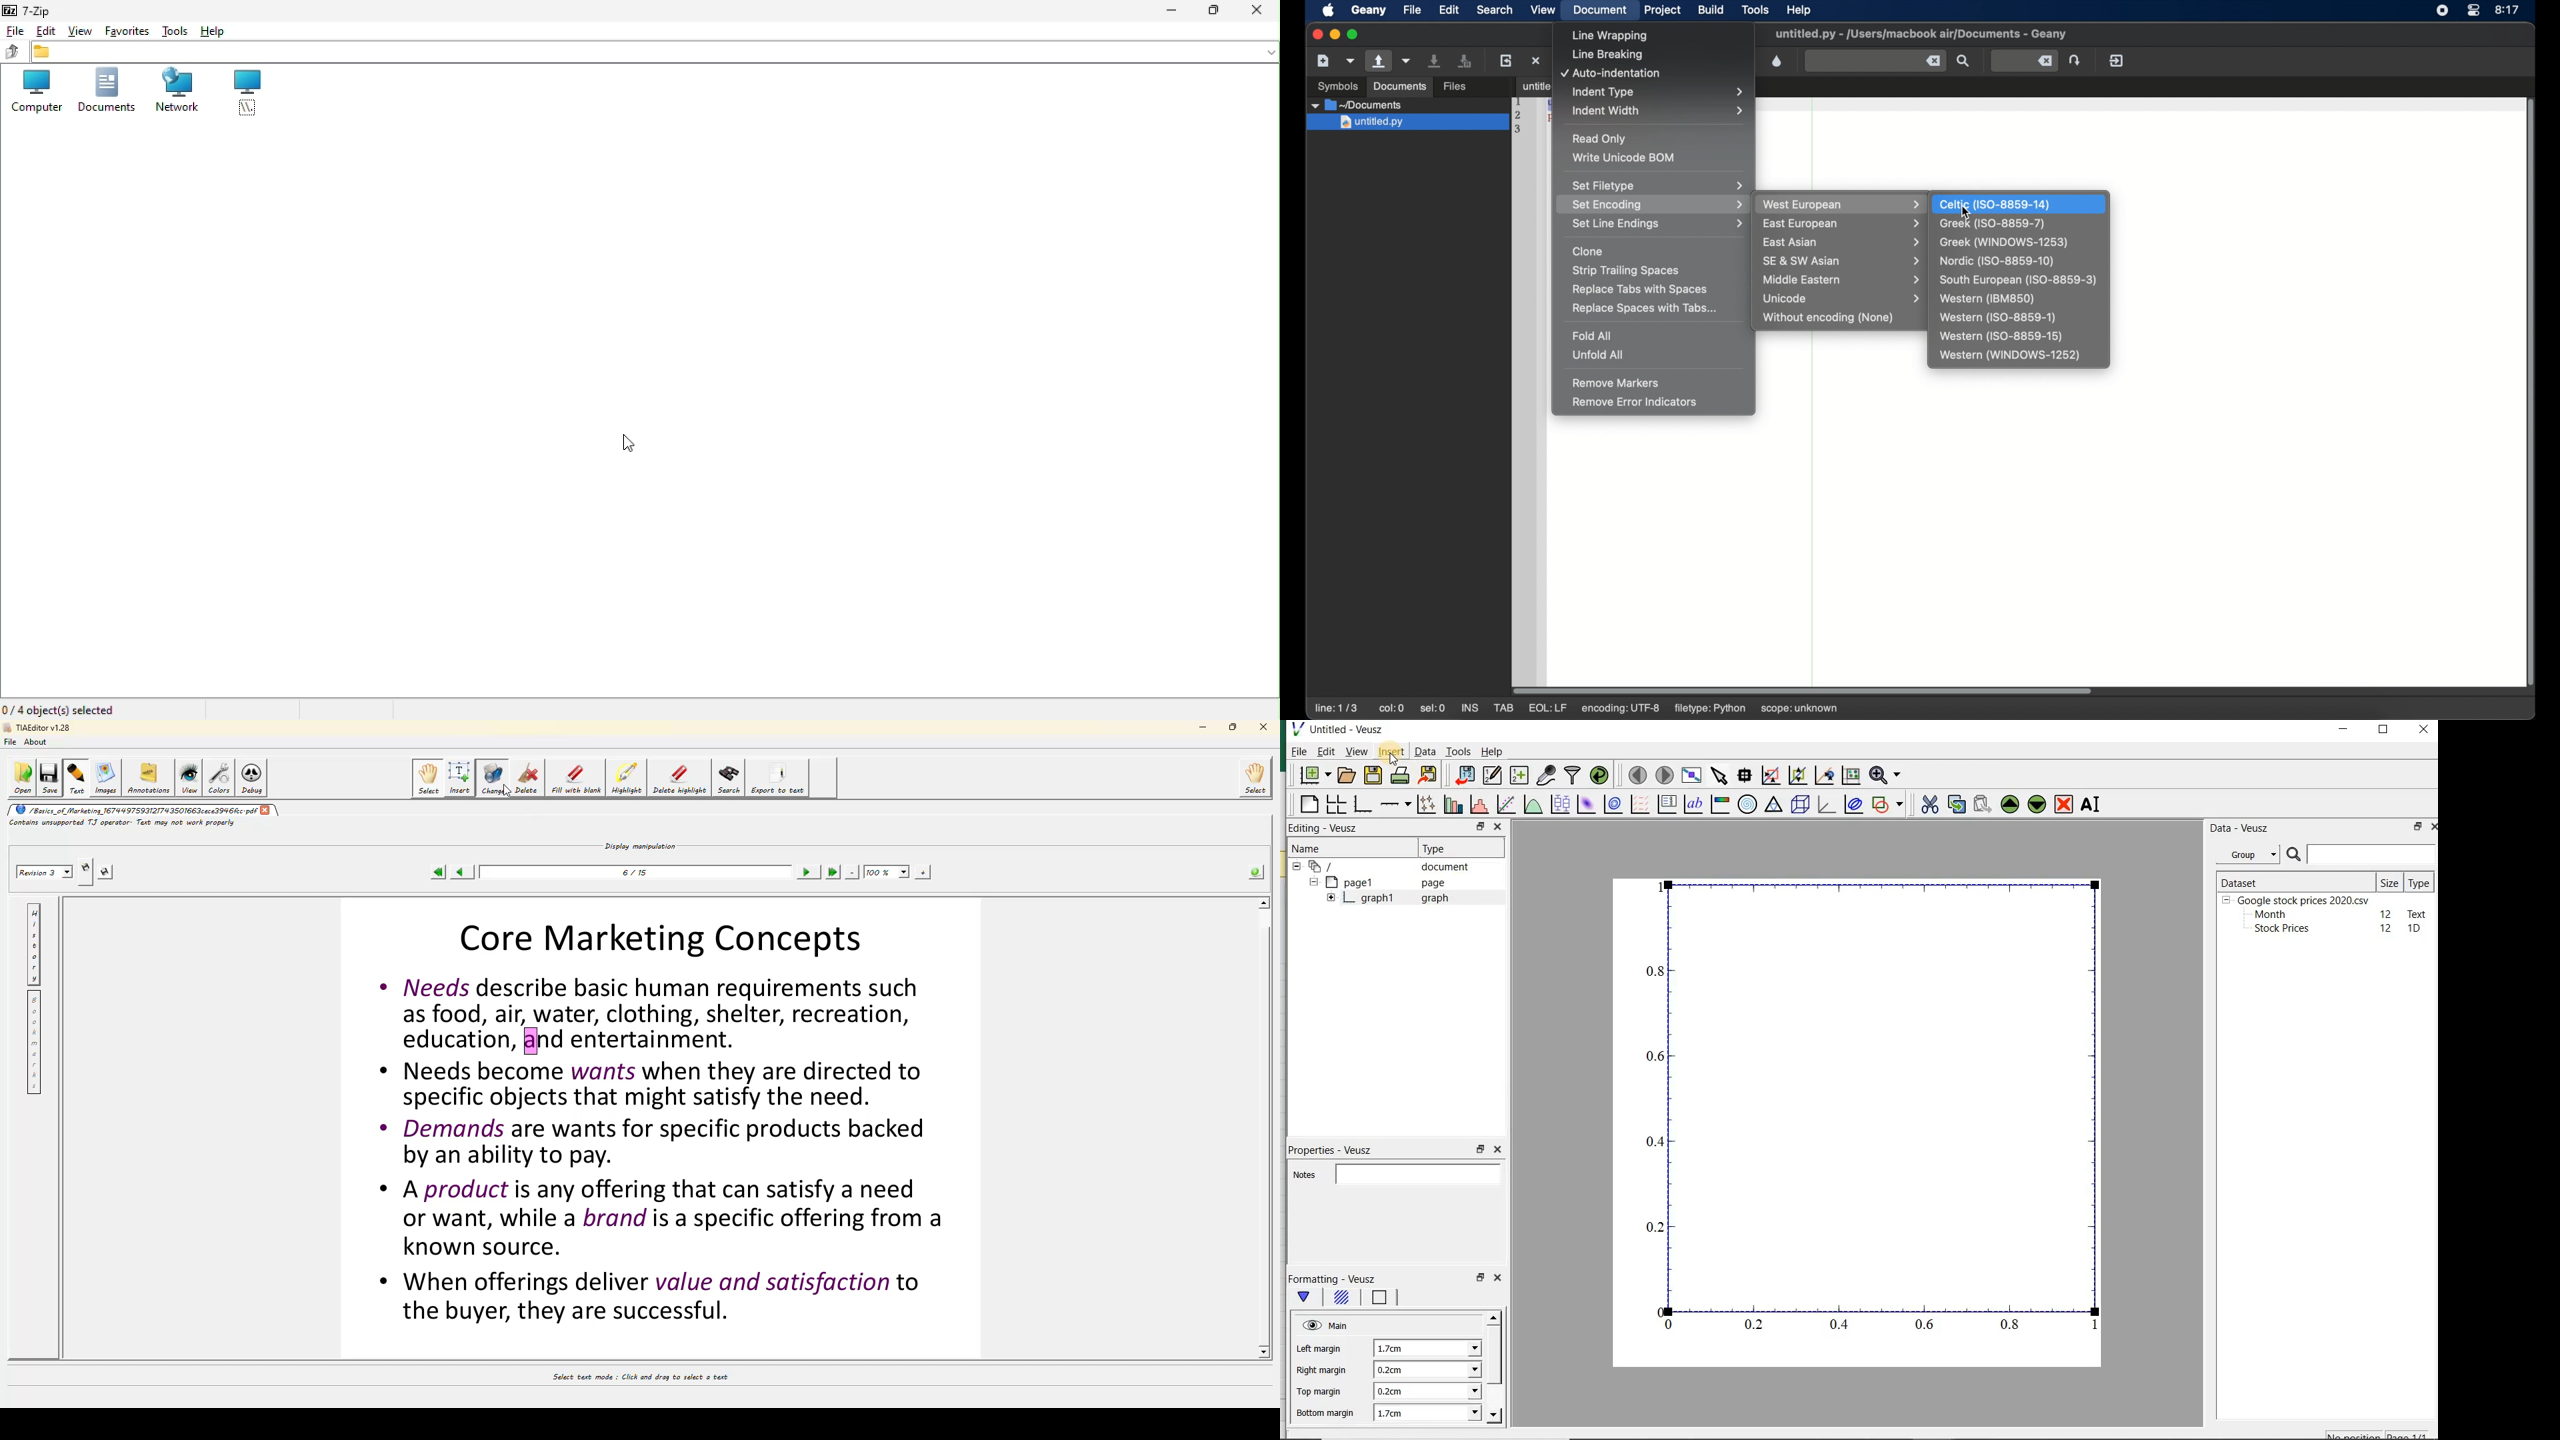 The image size is (2576, 1456). I want to click on plot points with lines and errorbars, so click(1423, 806).